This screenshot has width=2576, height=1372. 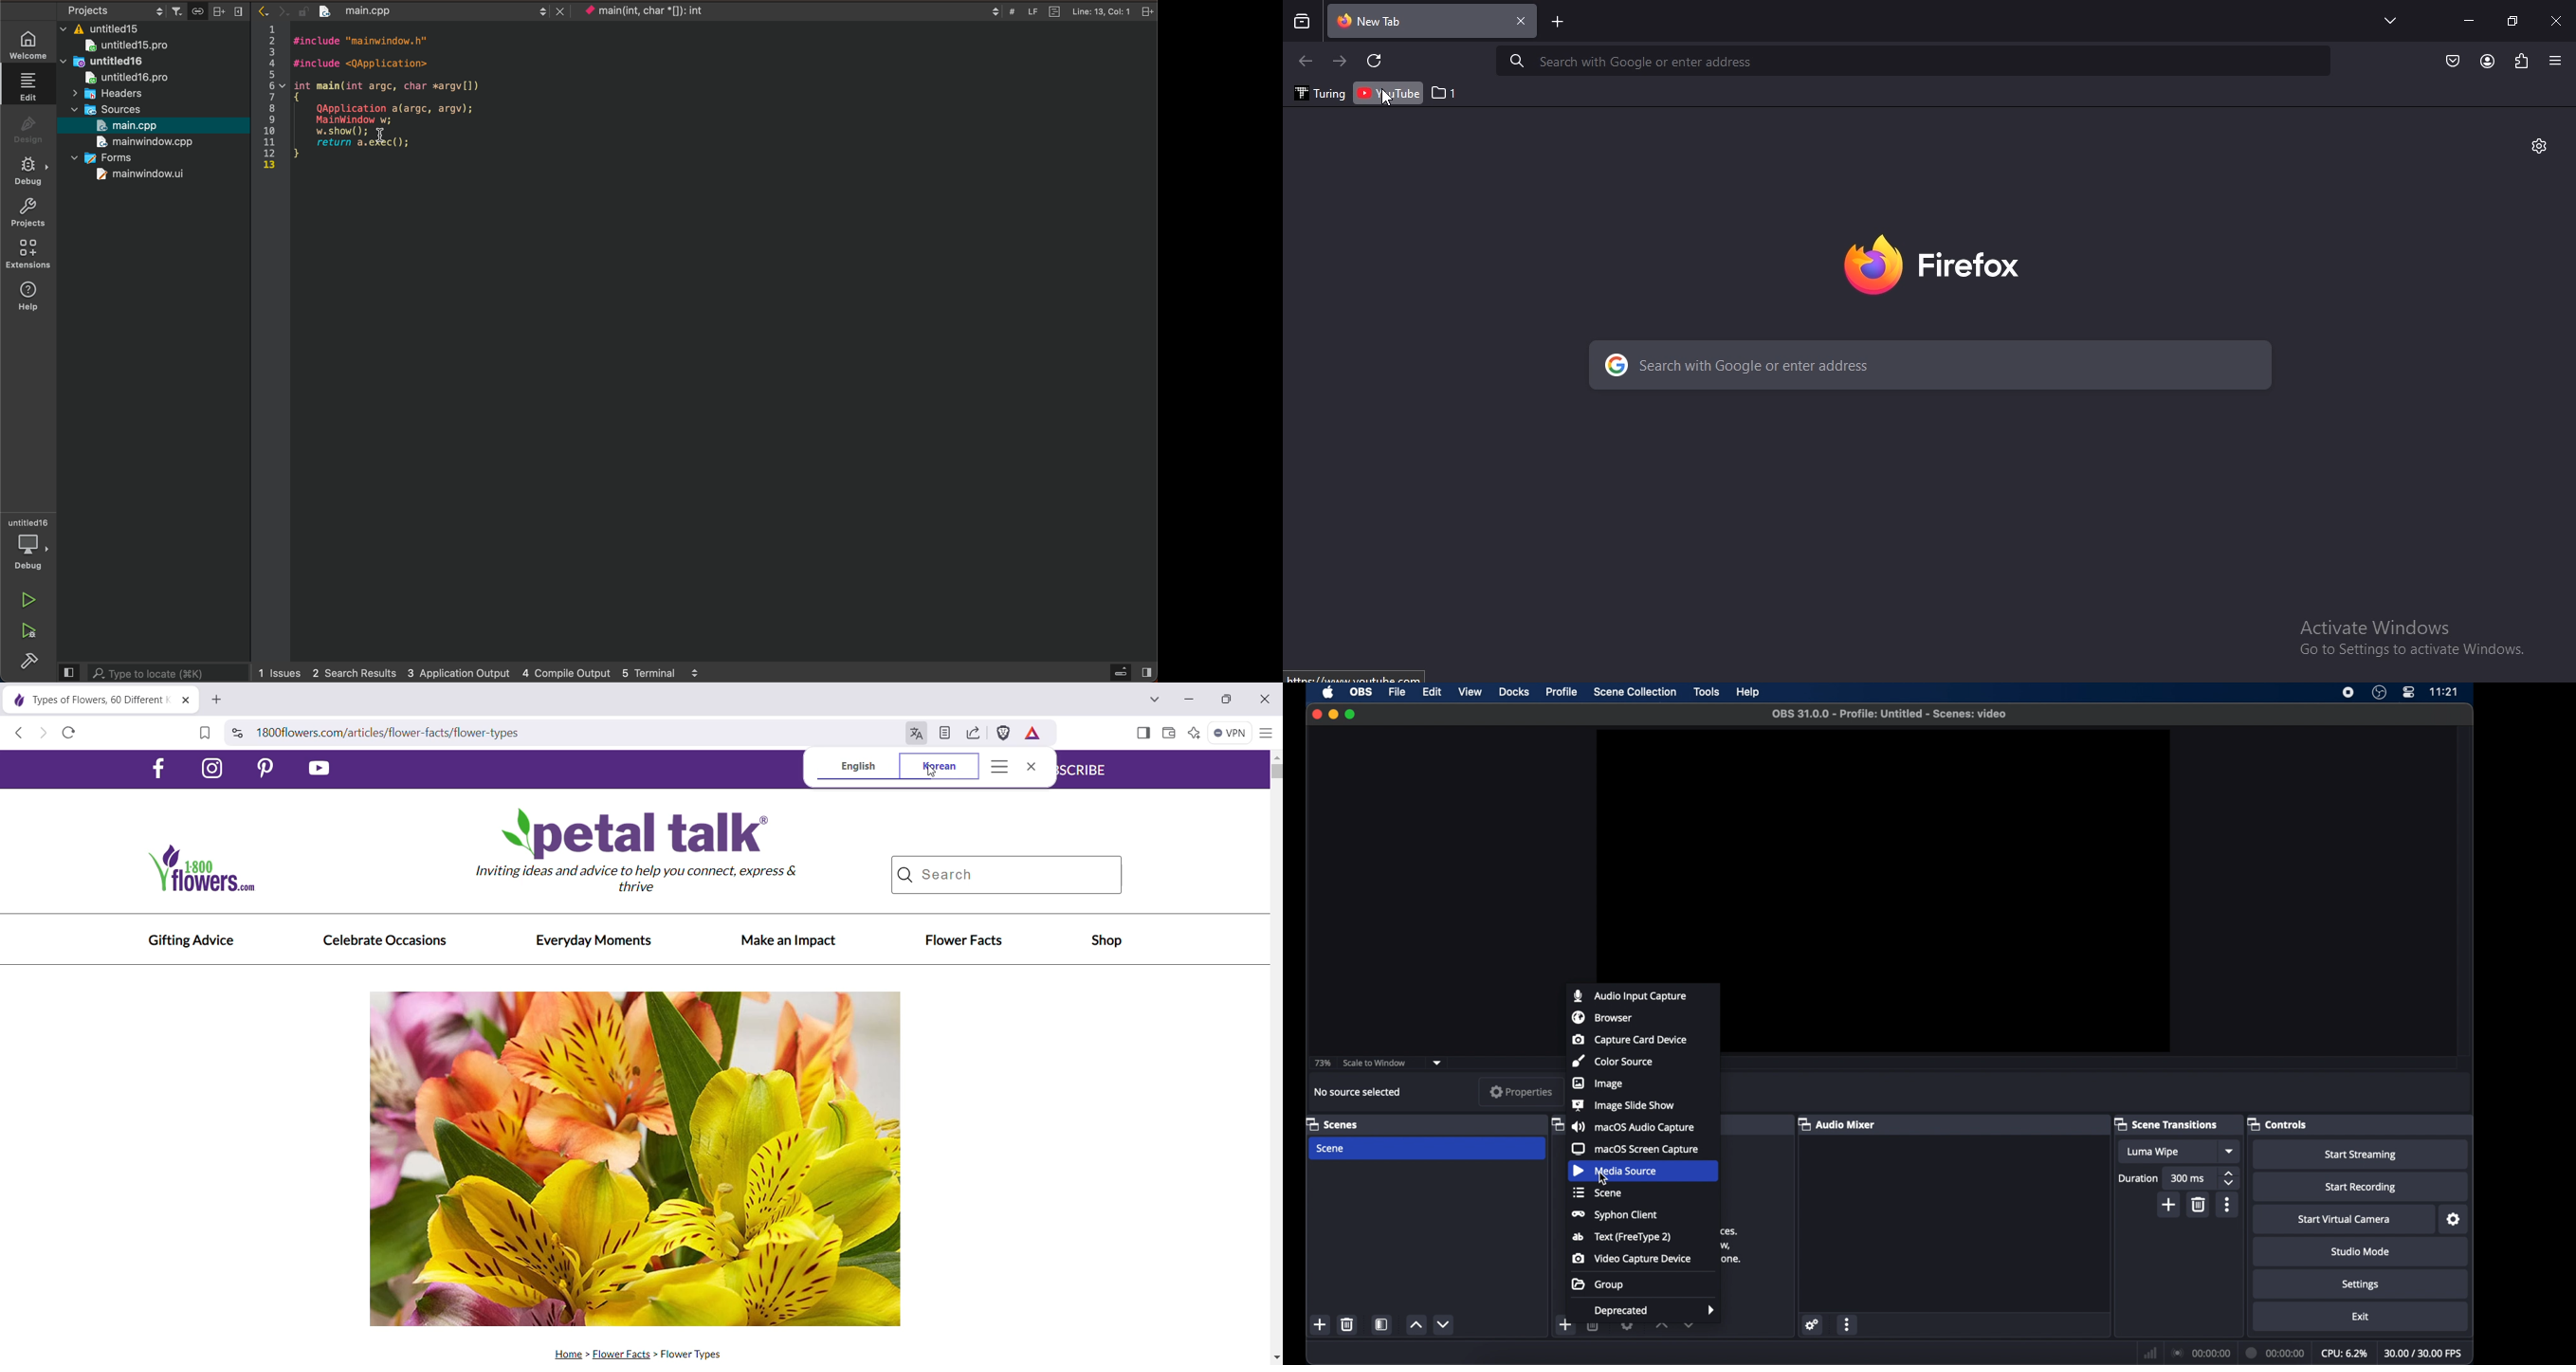 I want to click on obs, so click(x=1362, y=691).